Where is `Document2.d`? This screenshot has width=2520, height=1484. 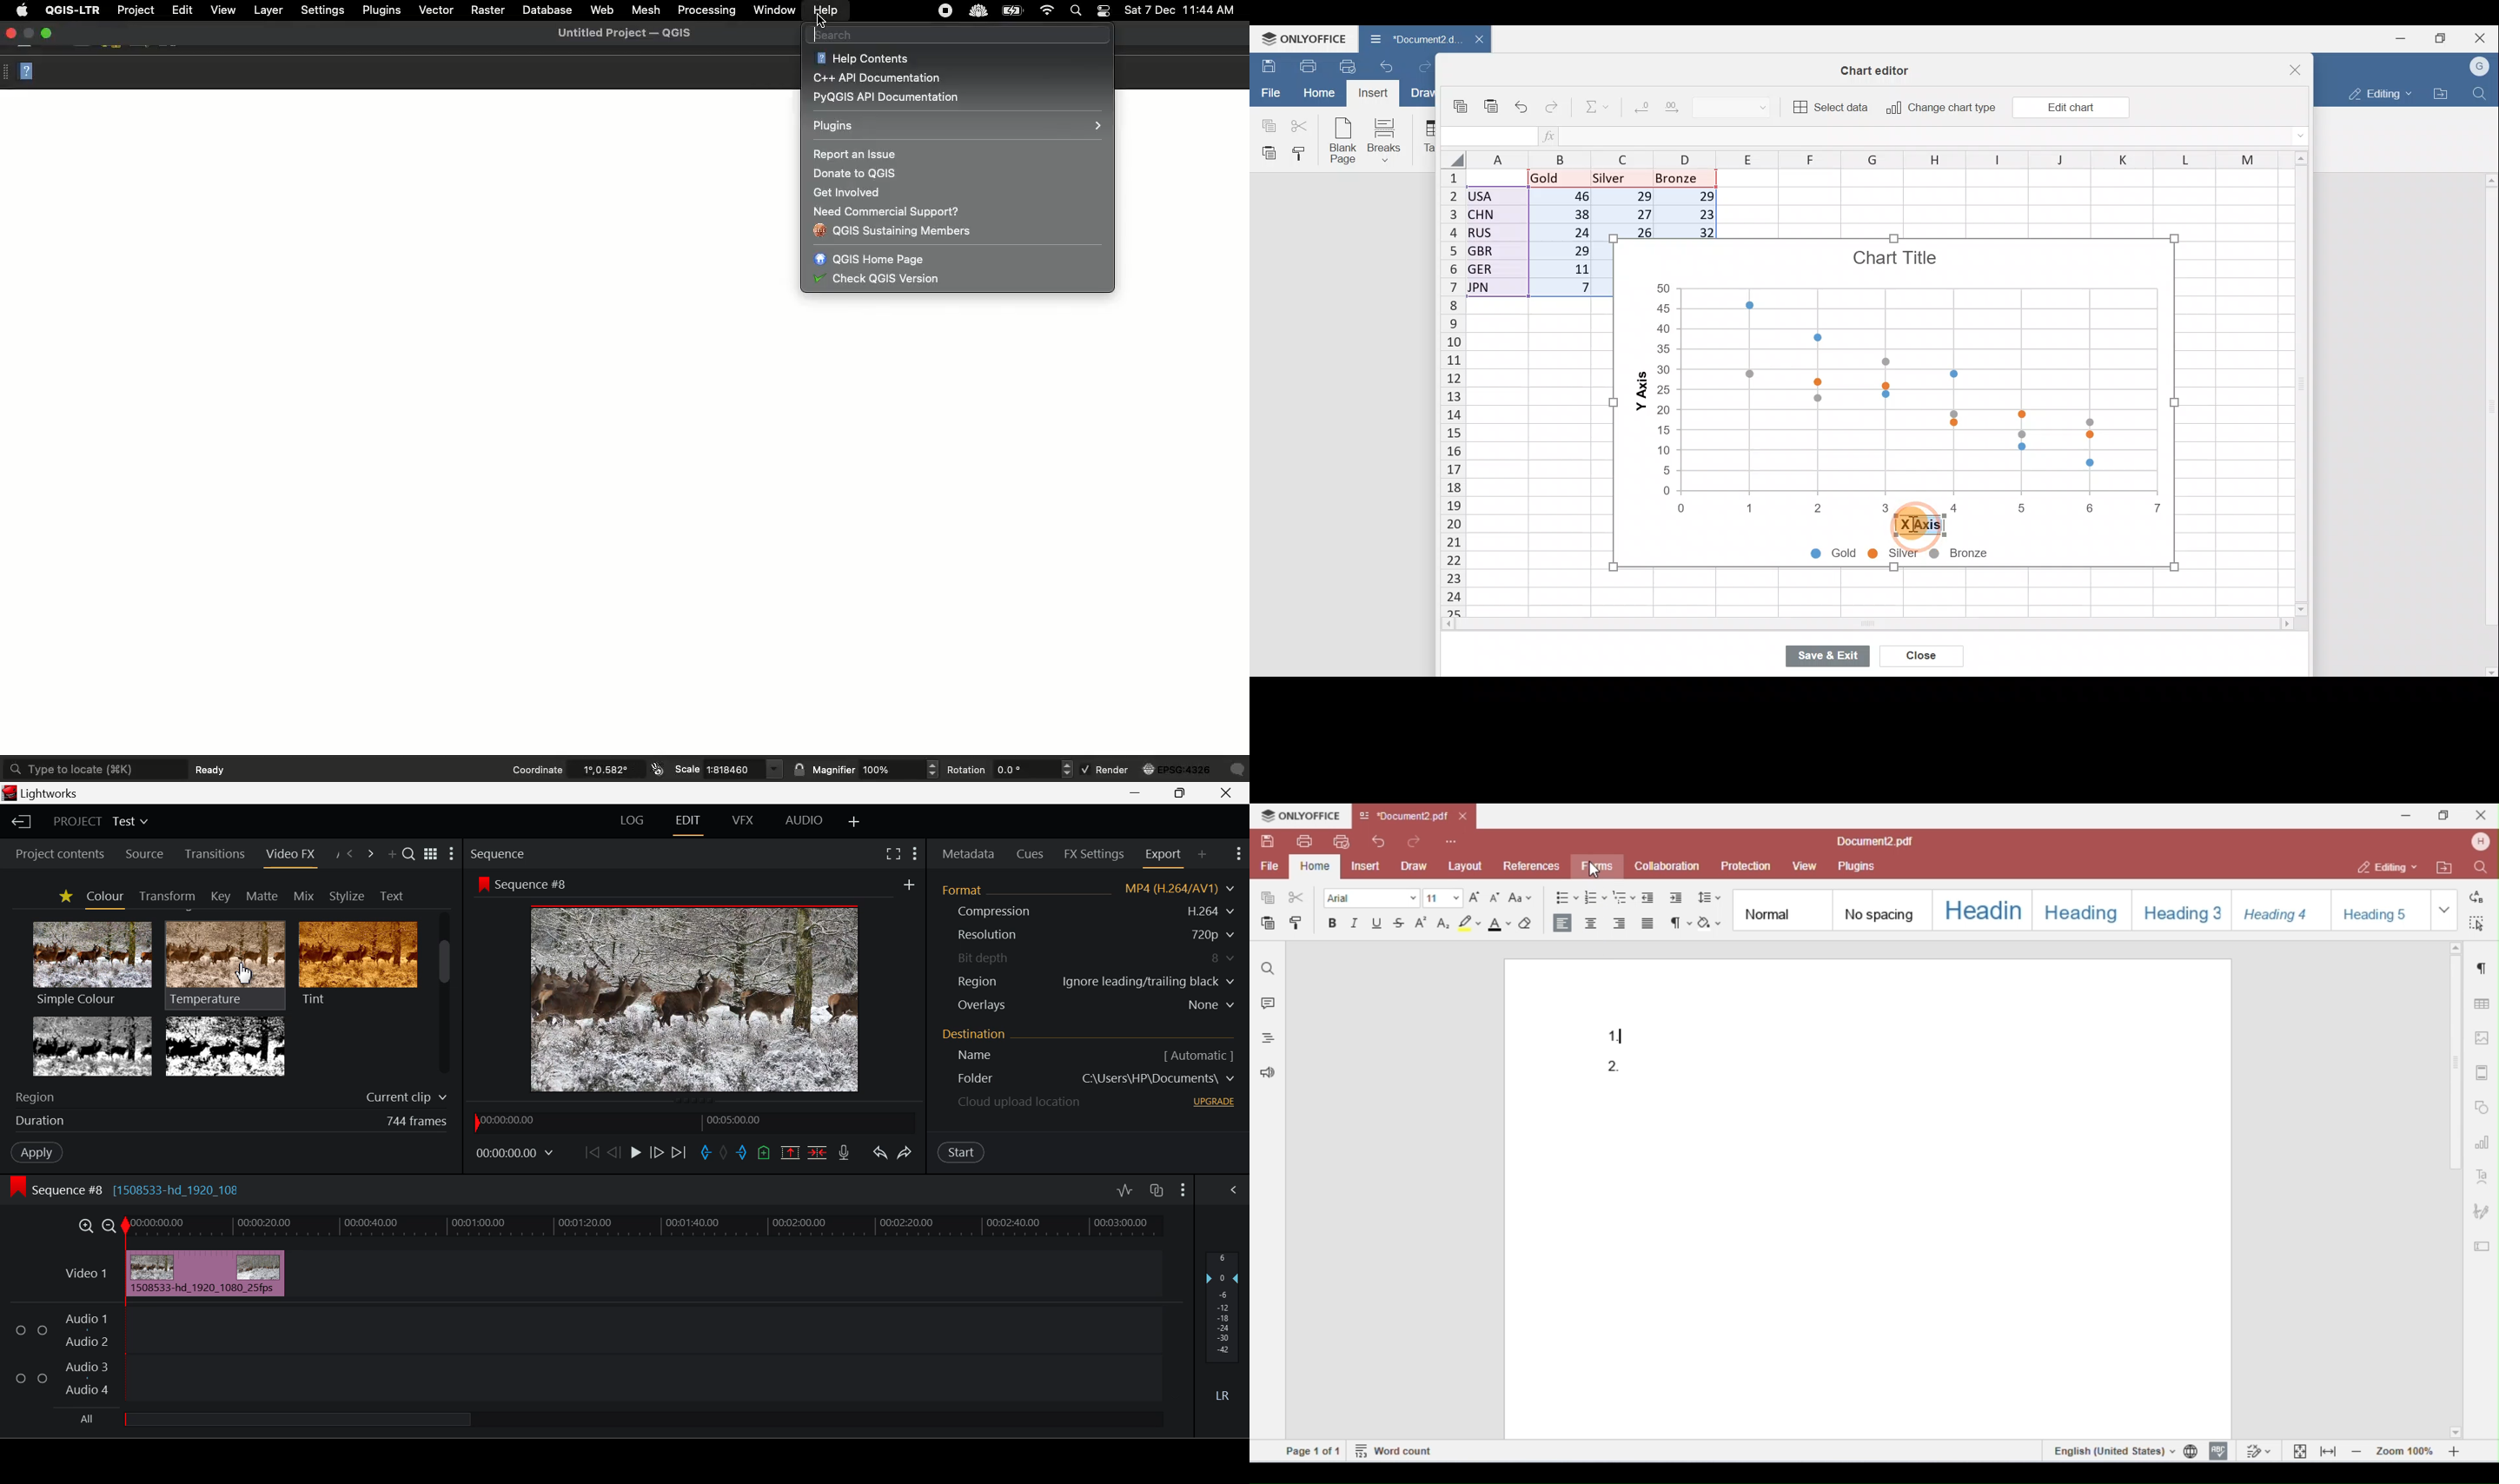
Document2.d is located at coordinates (1408, 39).